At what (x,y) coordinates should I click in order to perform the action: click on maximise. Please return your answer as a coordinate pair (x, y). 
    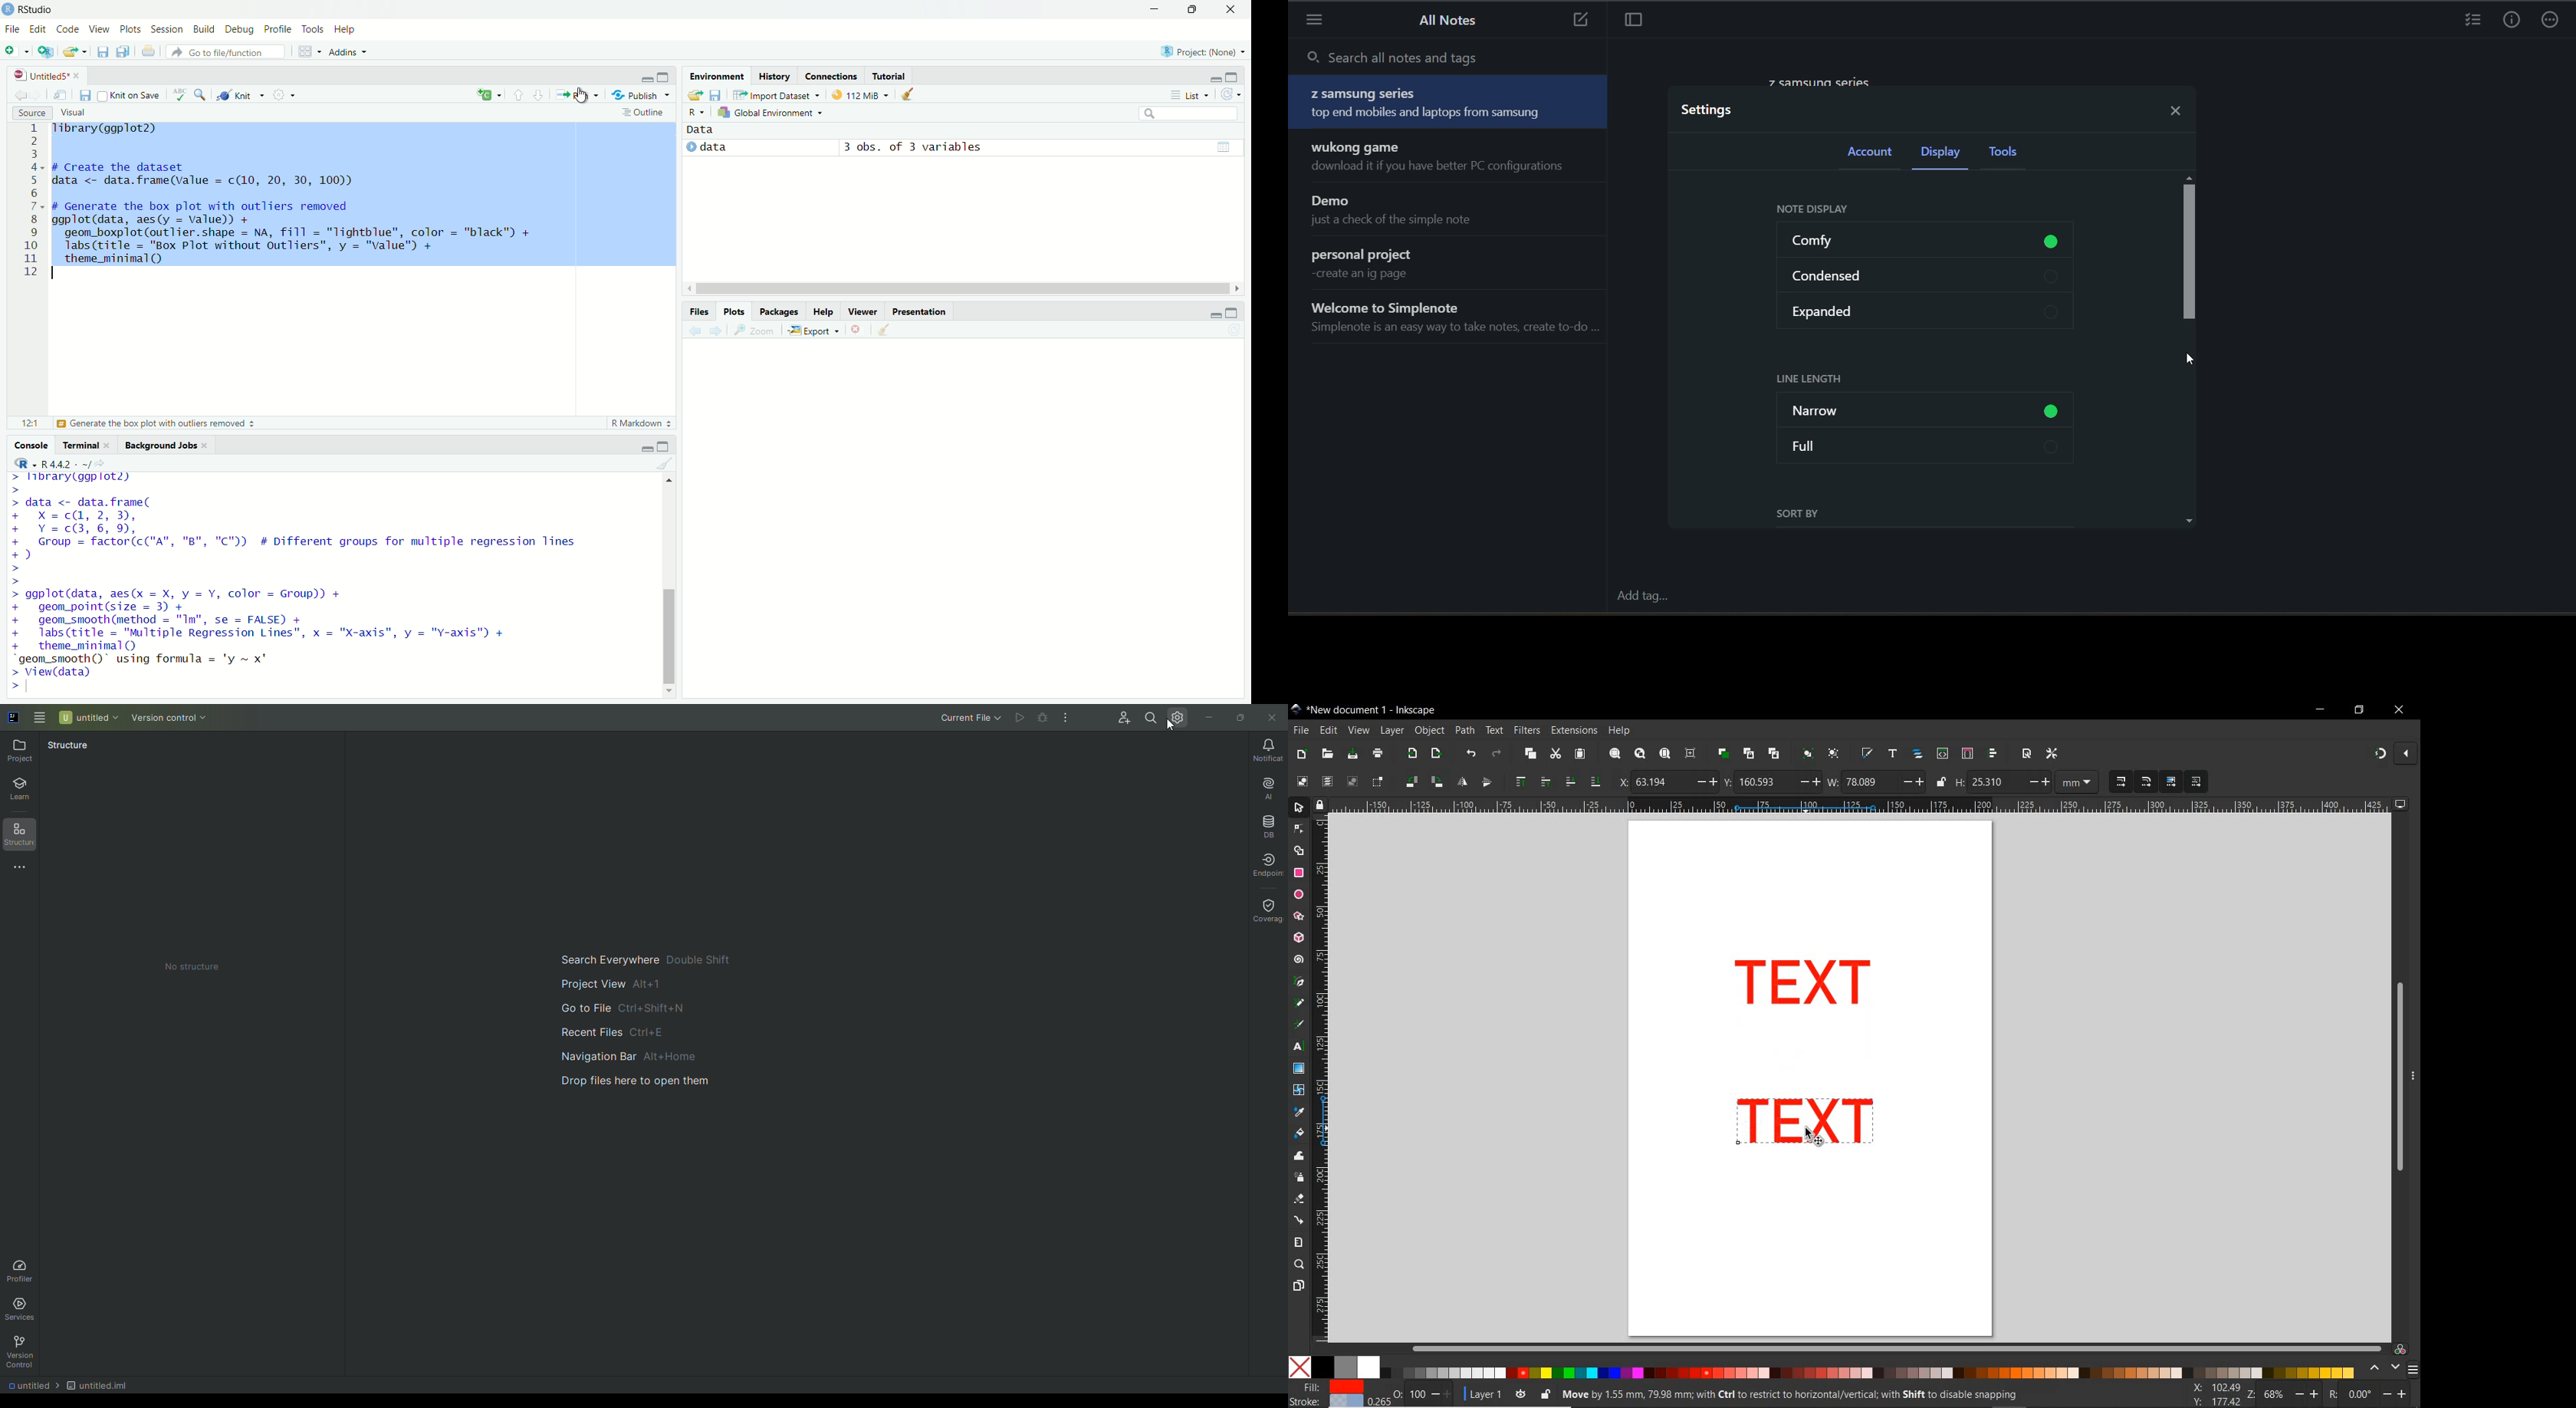
    Looking at the image, I should click on (665, 77).